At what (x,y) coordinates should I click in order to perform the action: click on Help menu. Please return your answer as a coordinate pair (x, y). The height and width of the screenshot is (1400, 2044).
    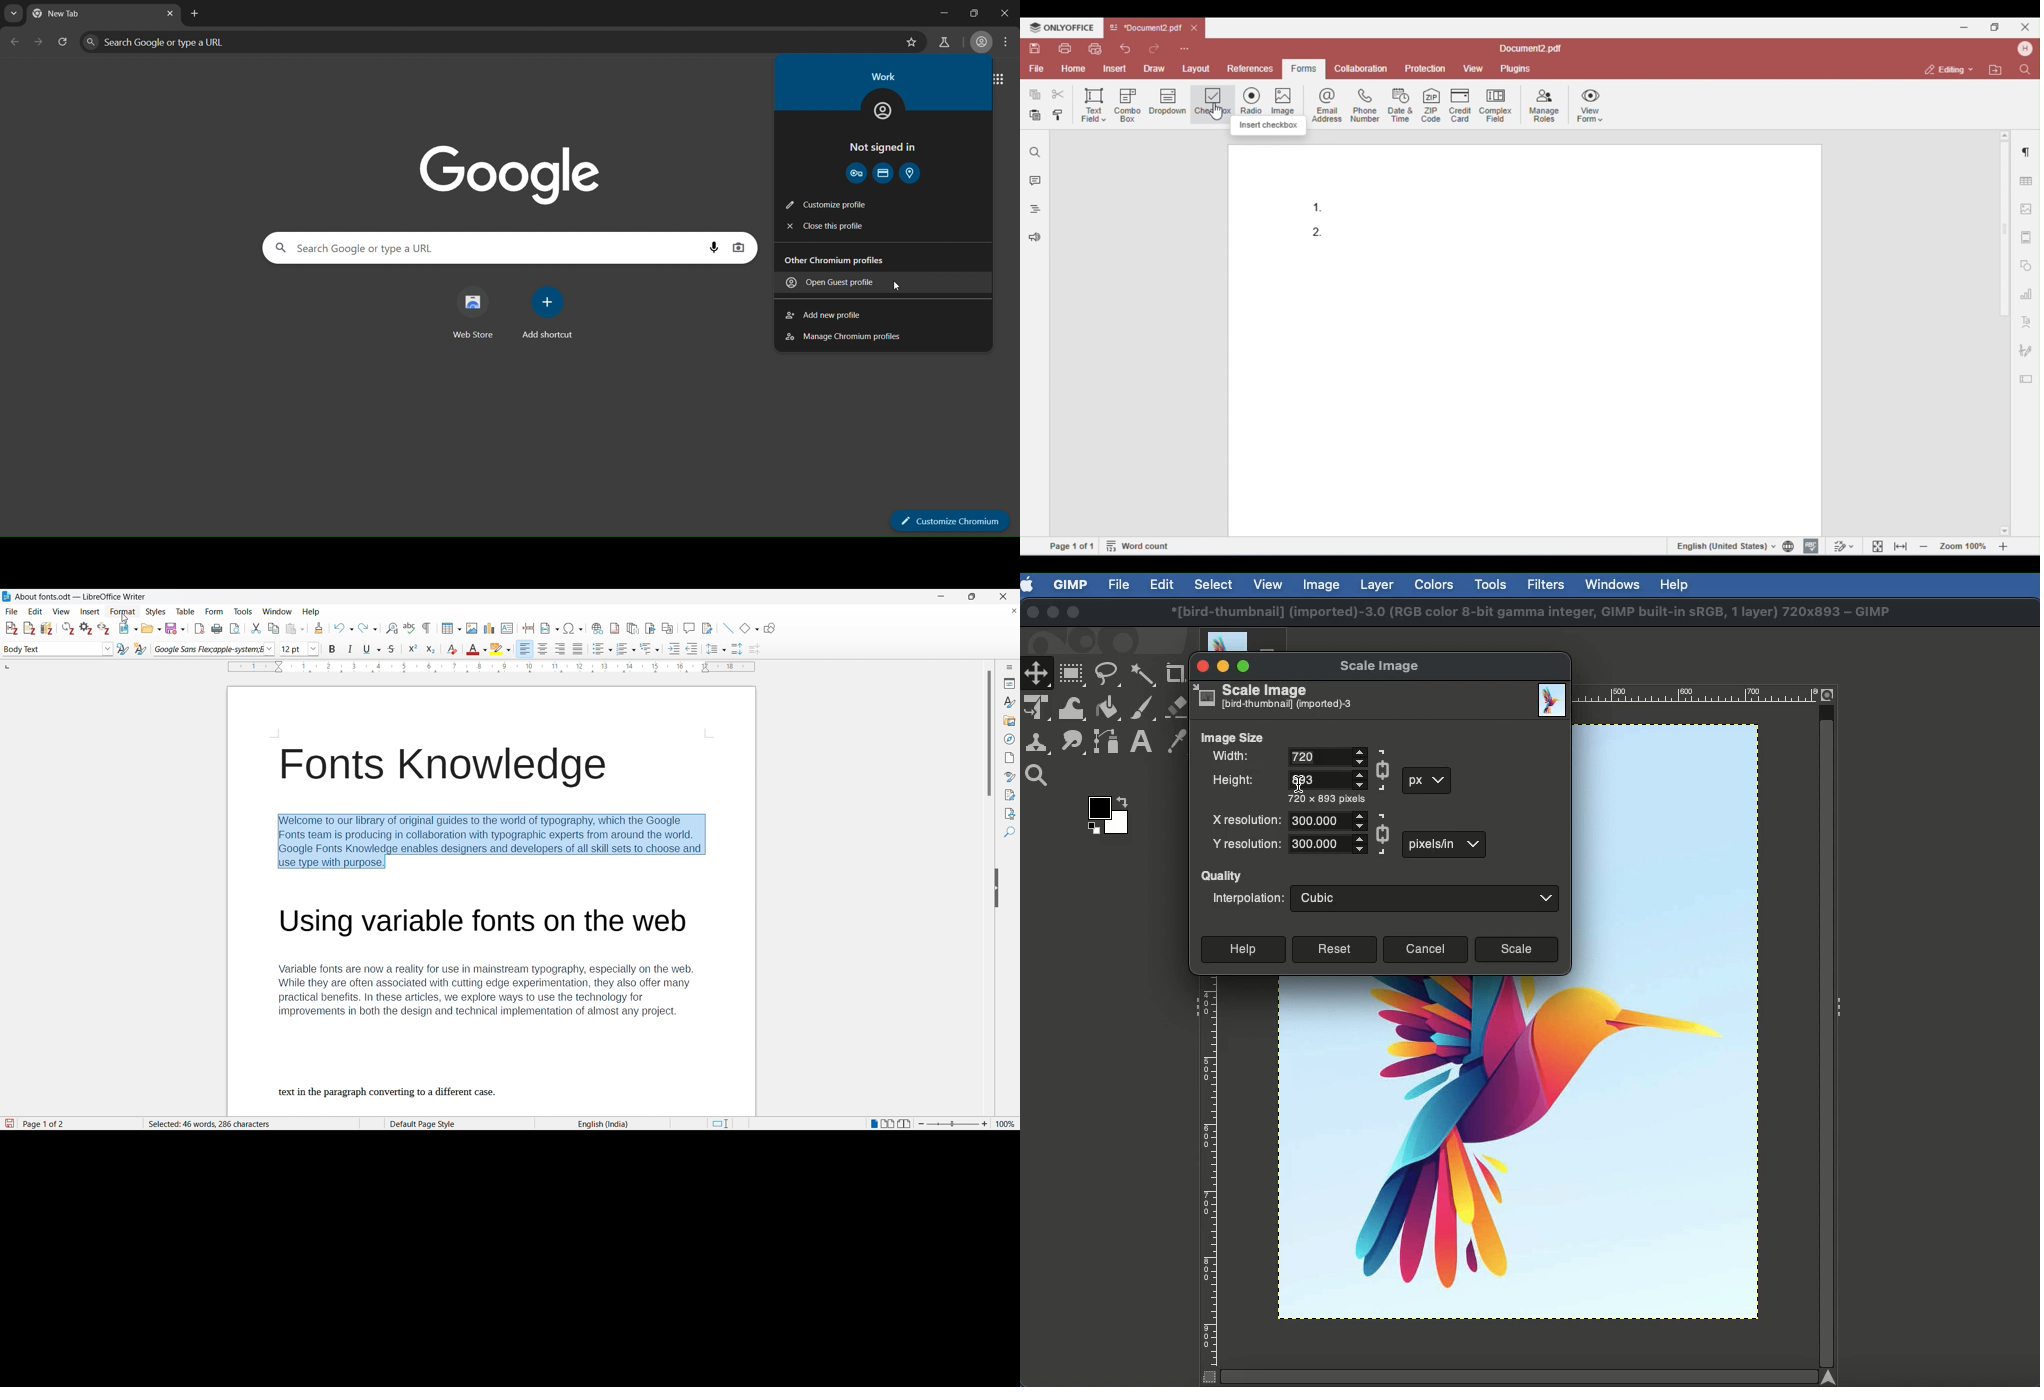
    Looking at the image, I should click on (311, 612).